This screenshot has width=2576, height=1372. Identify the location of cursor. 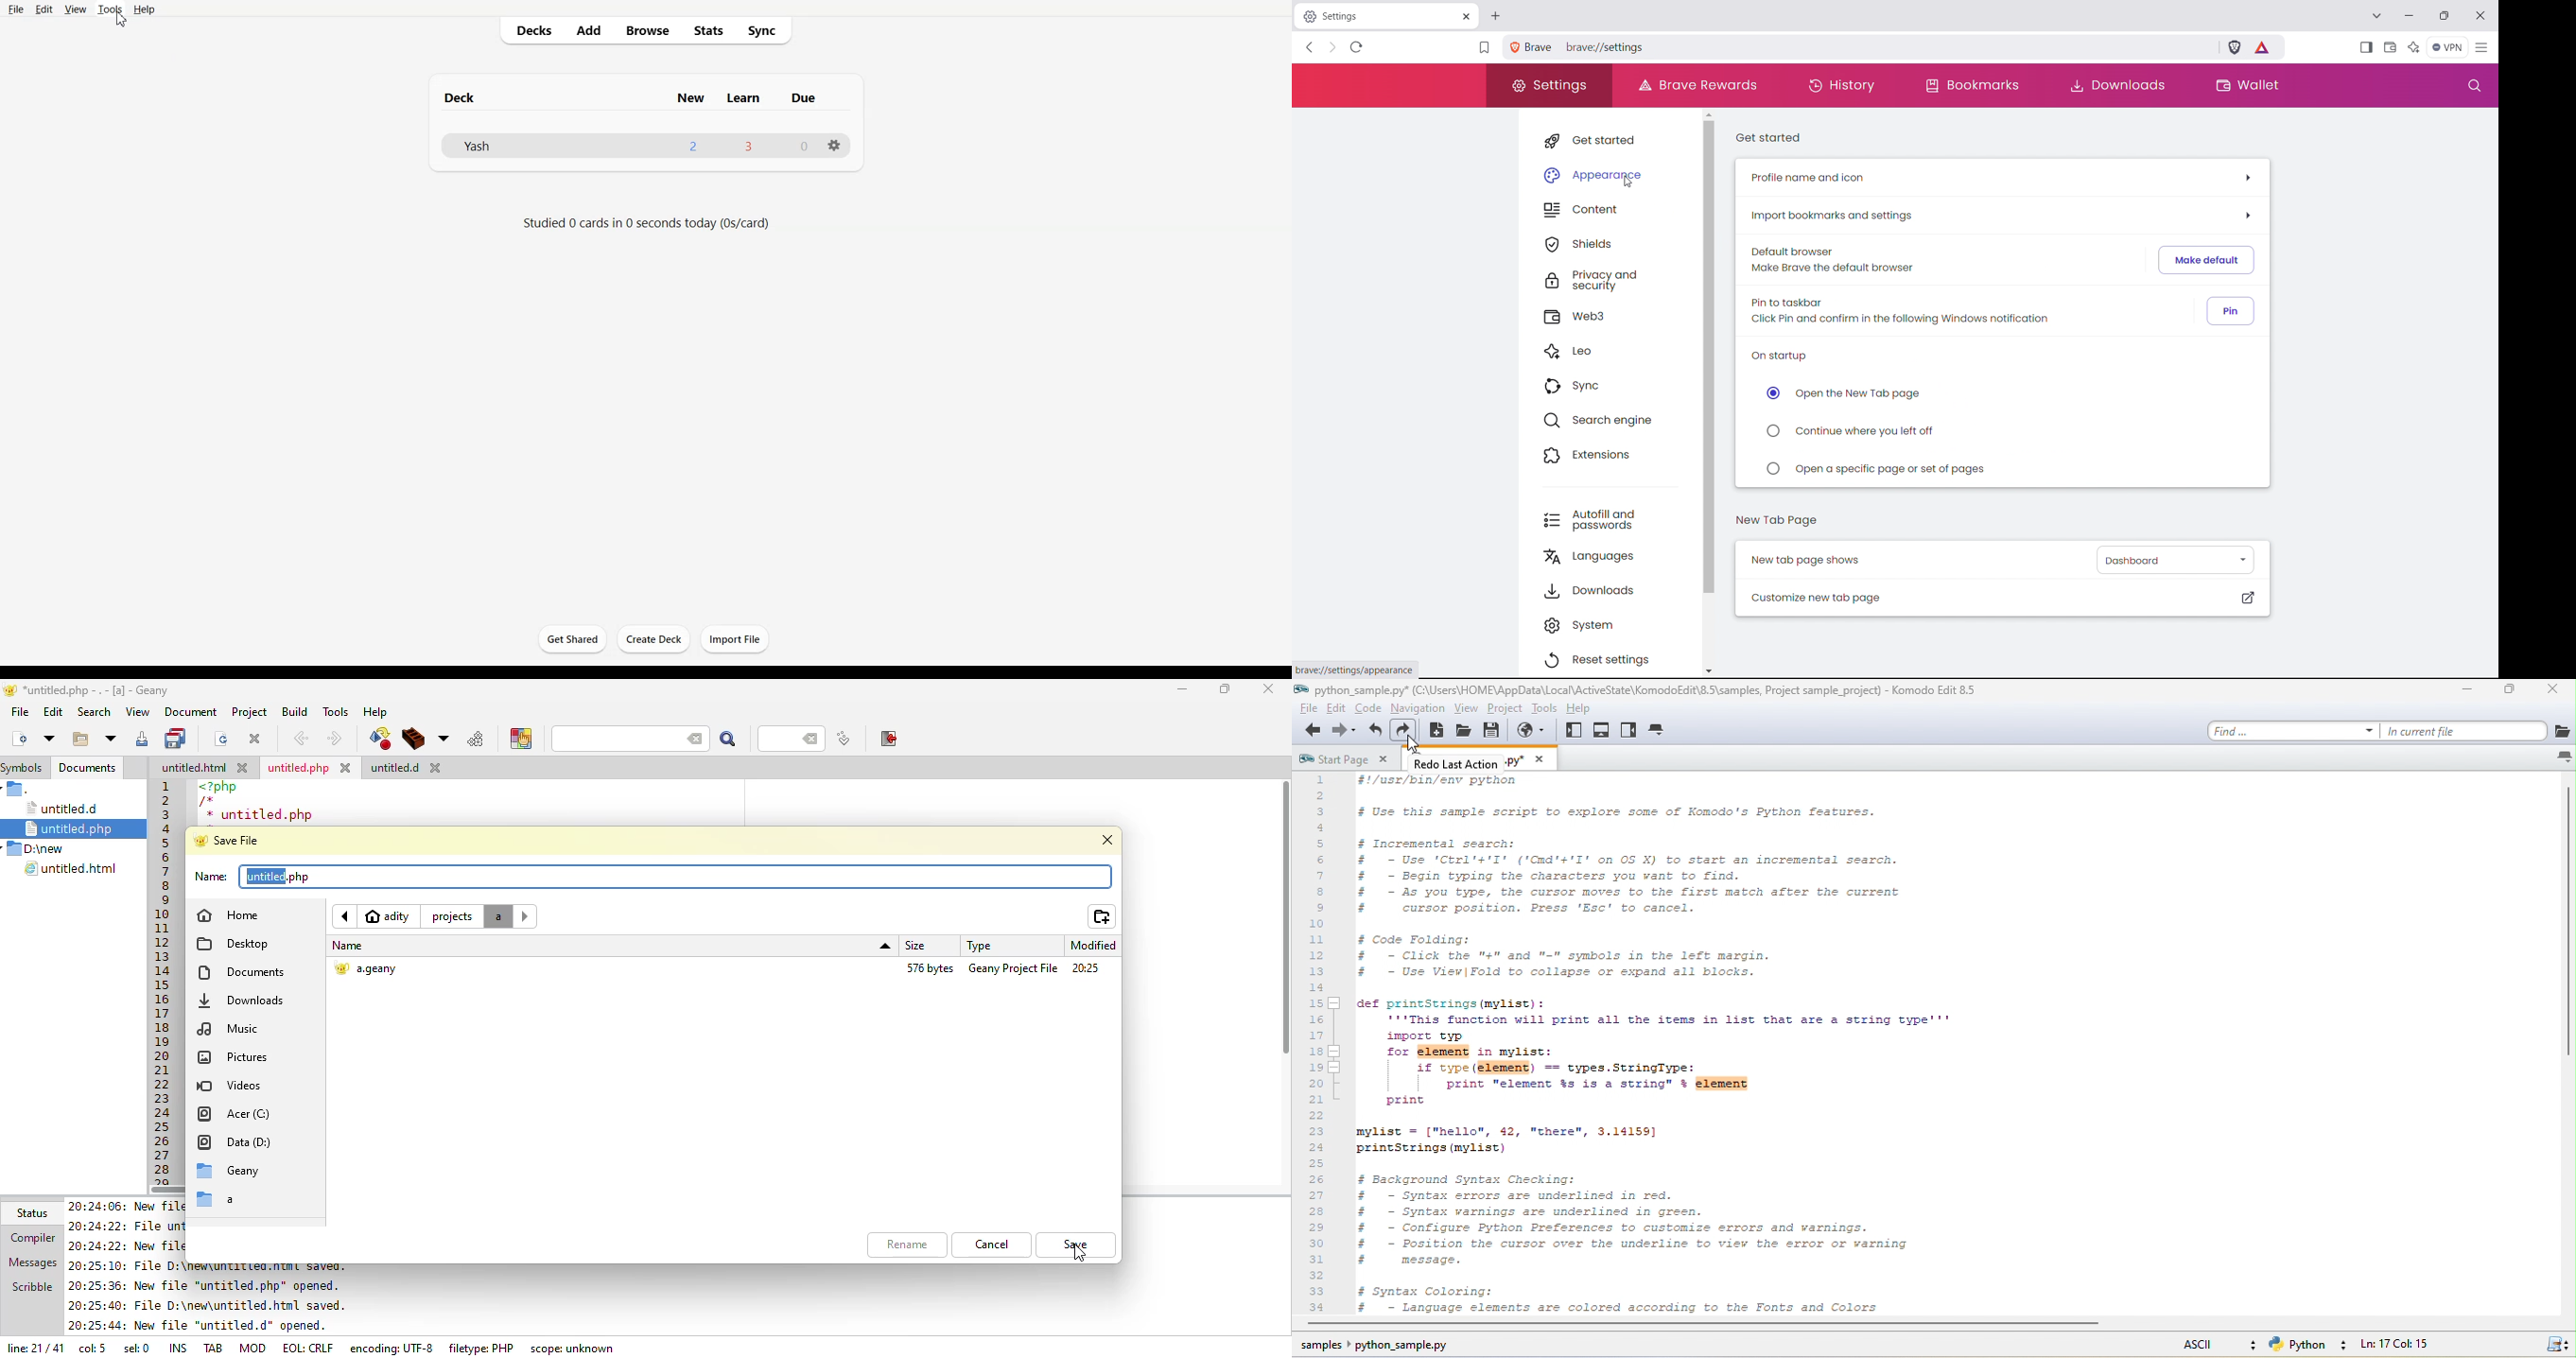
(121, 22).